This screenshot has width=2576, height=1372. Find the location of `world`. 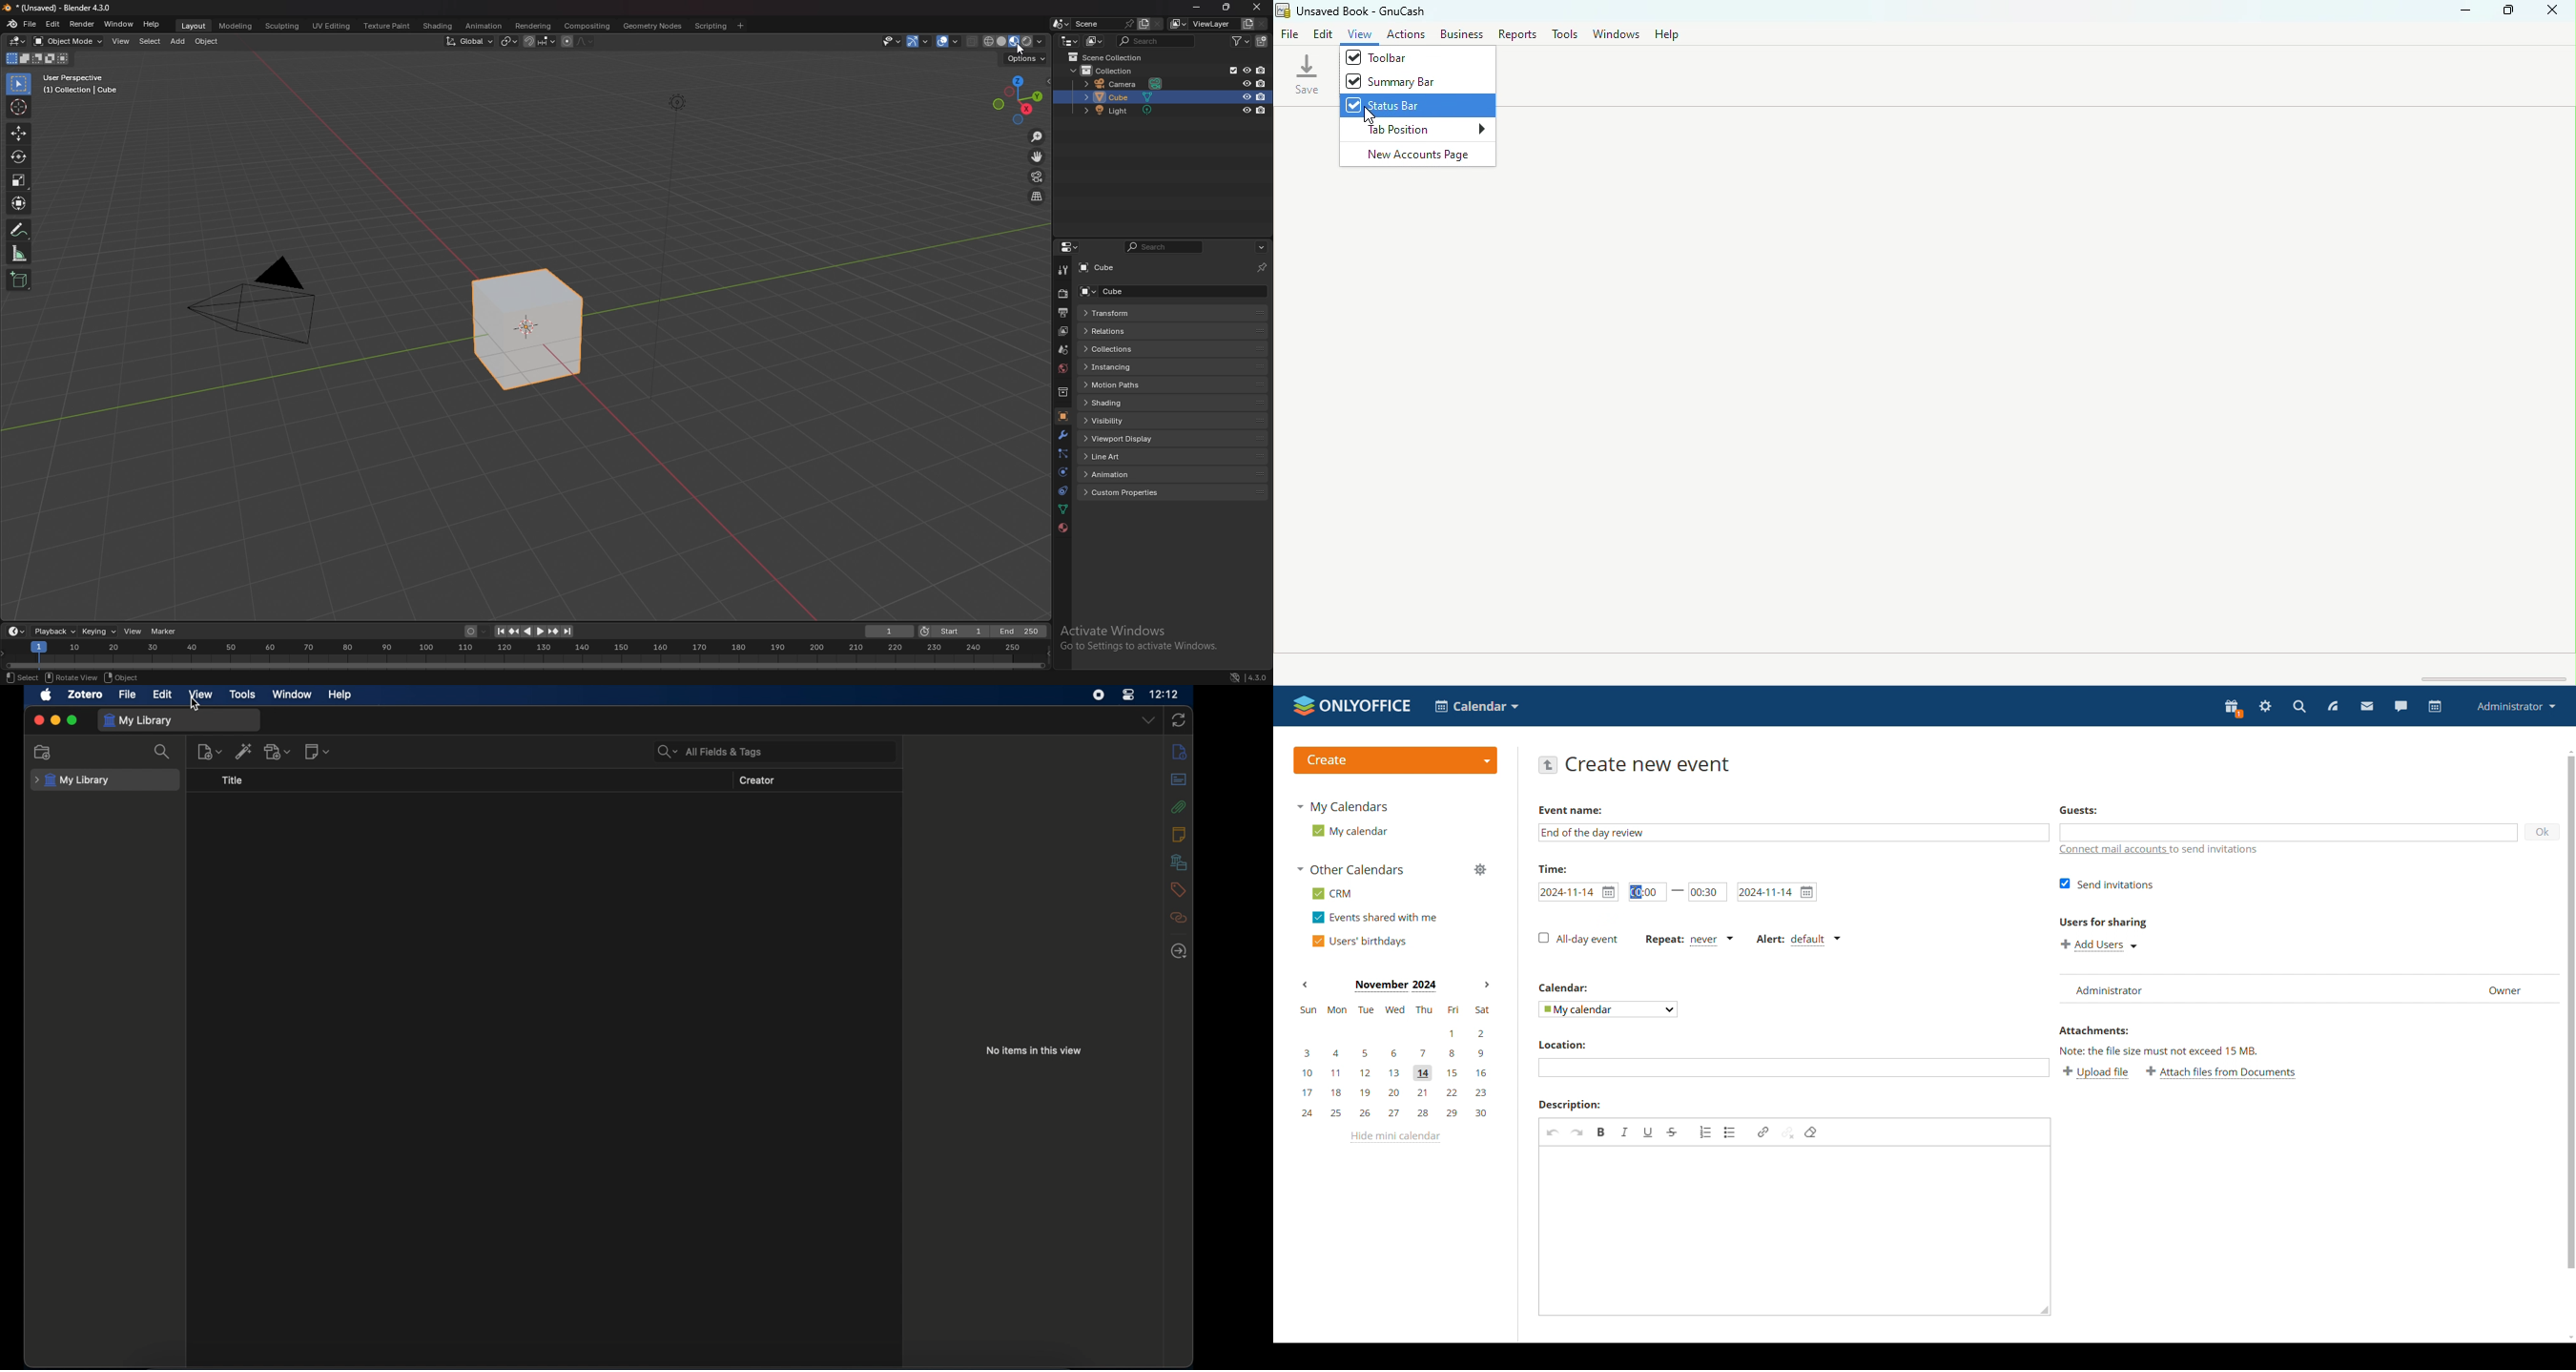

world is located at coordinates (1062, 369).